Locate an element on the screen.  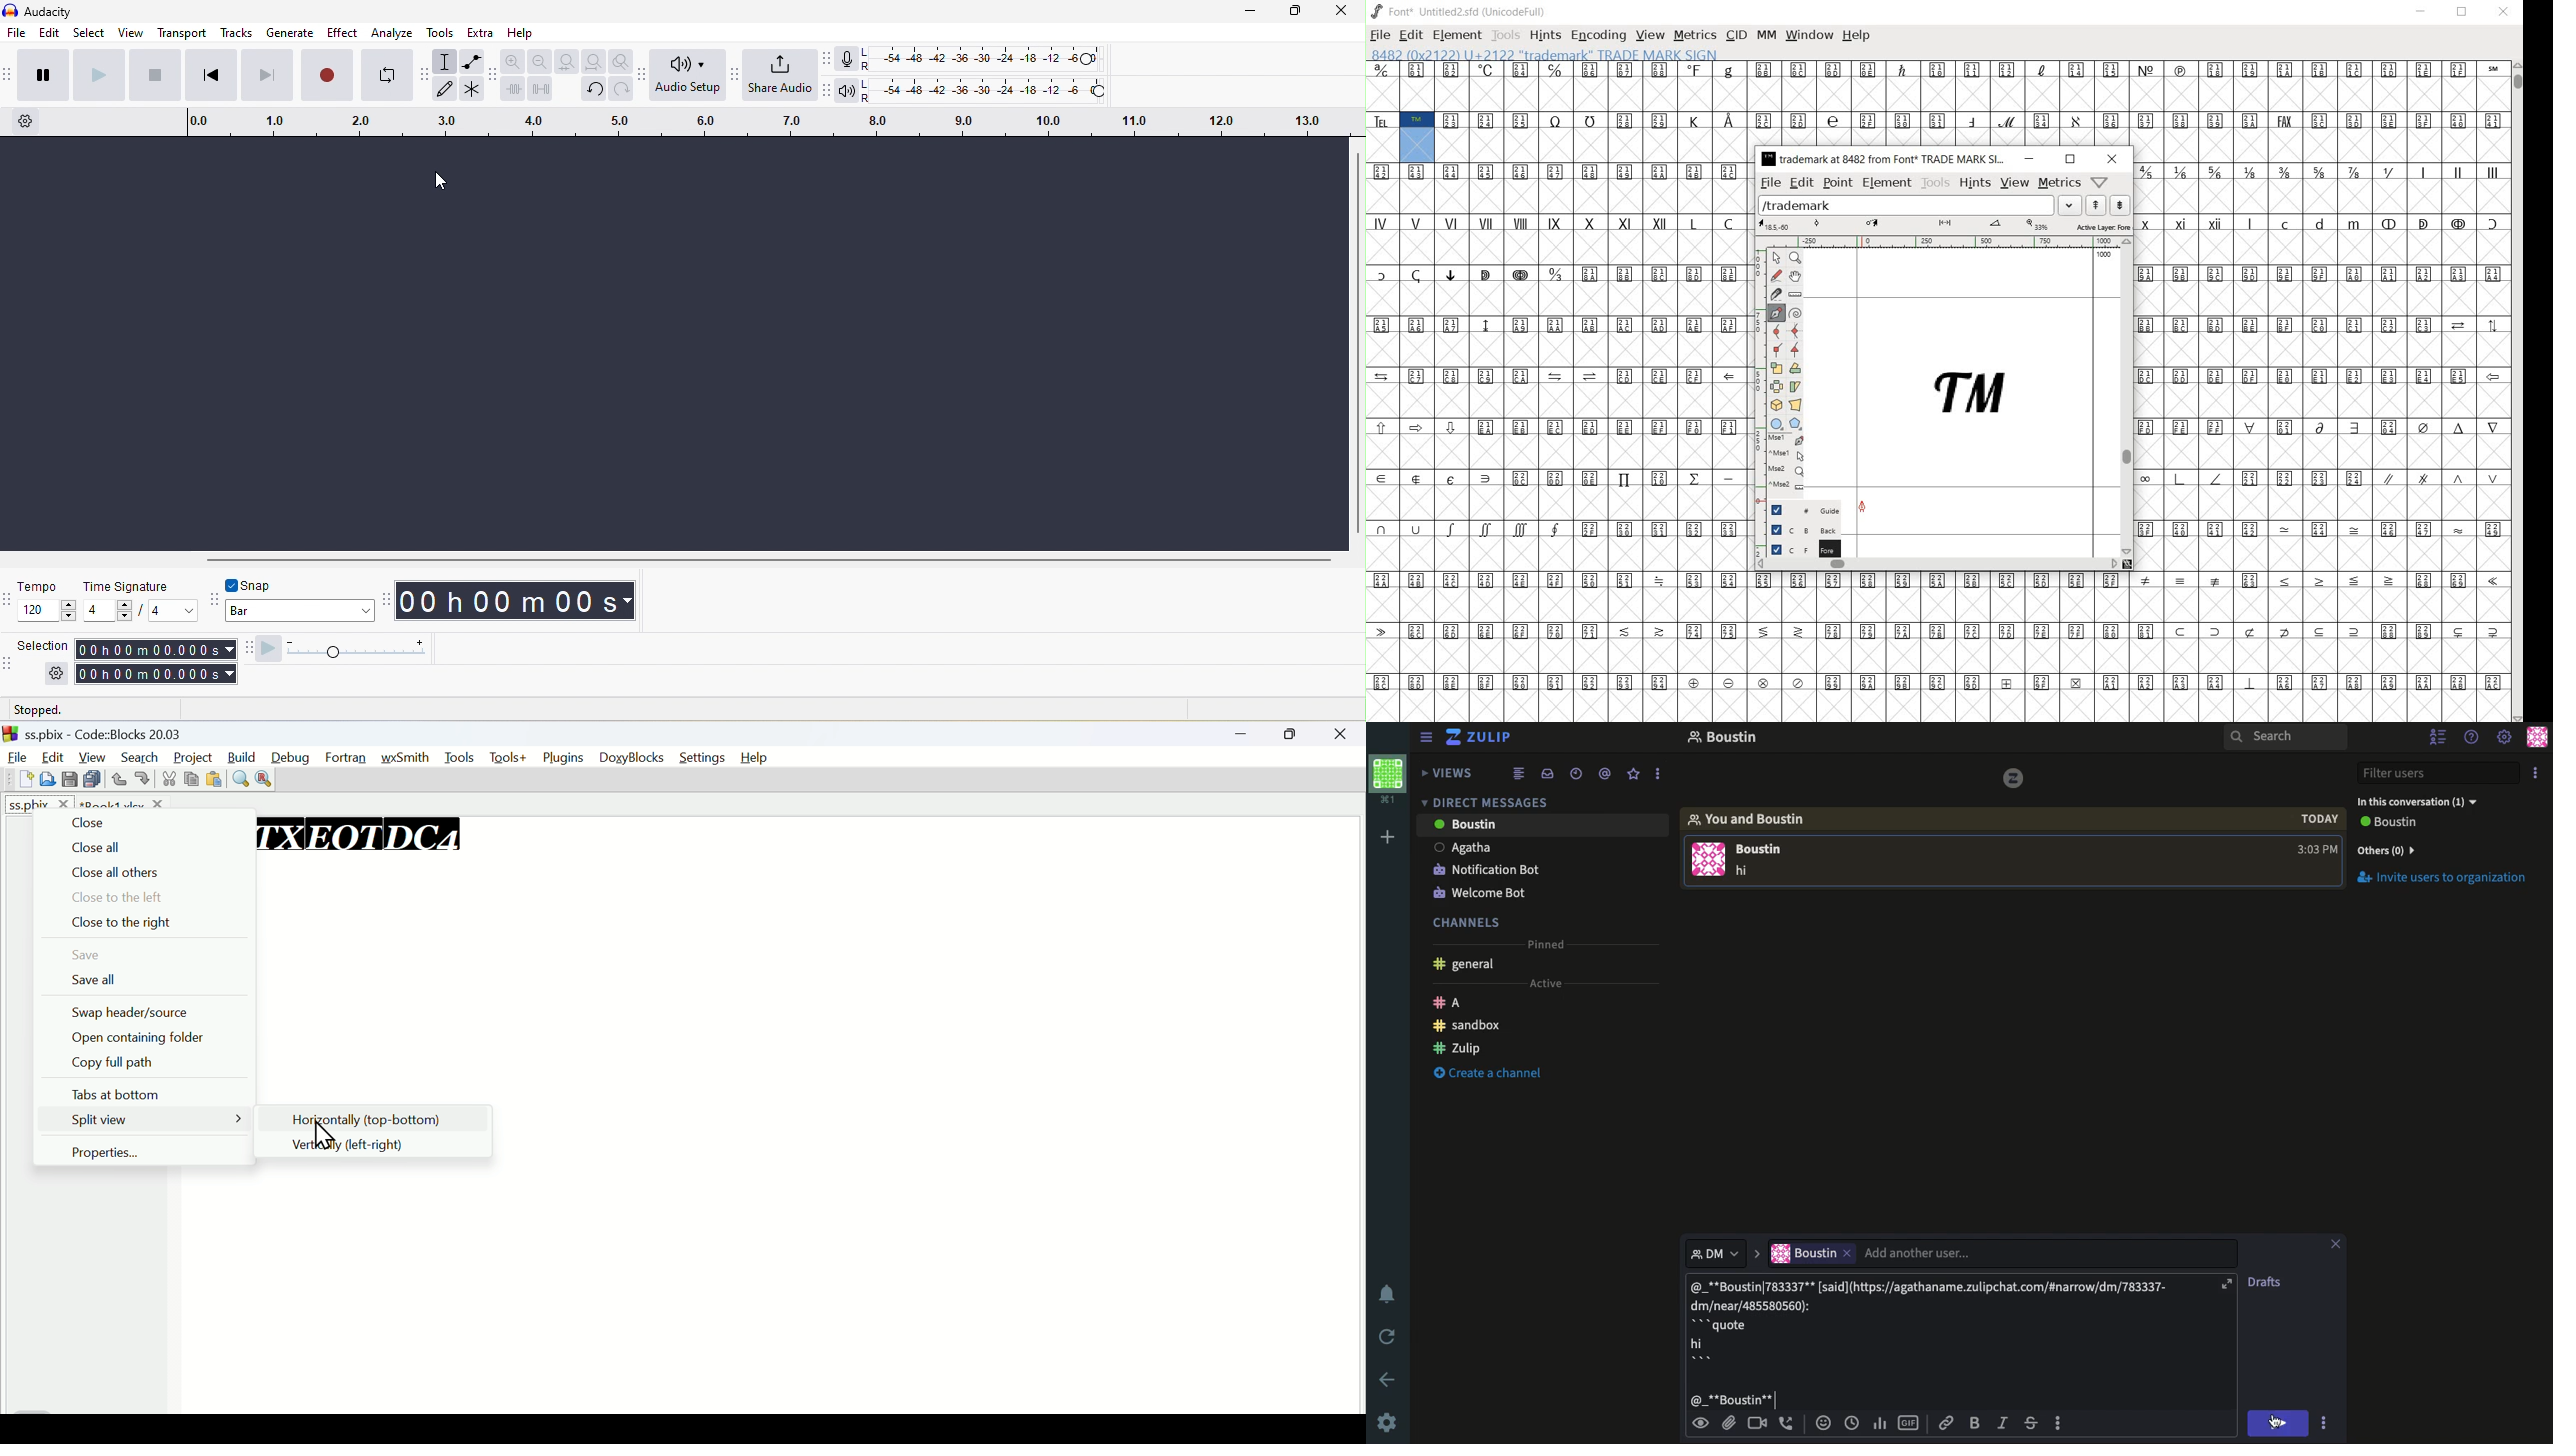
enable looping is located at coordinates (388, 76).